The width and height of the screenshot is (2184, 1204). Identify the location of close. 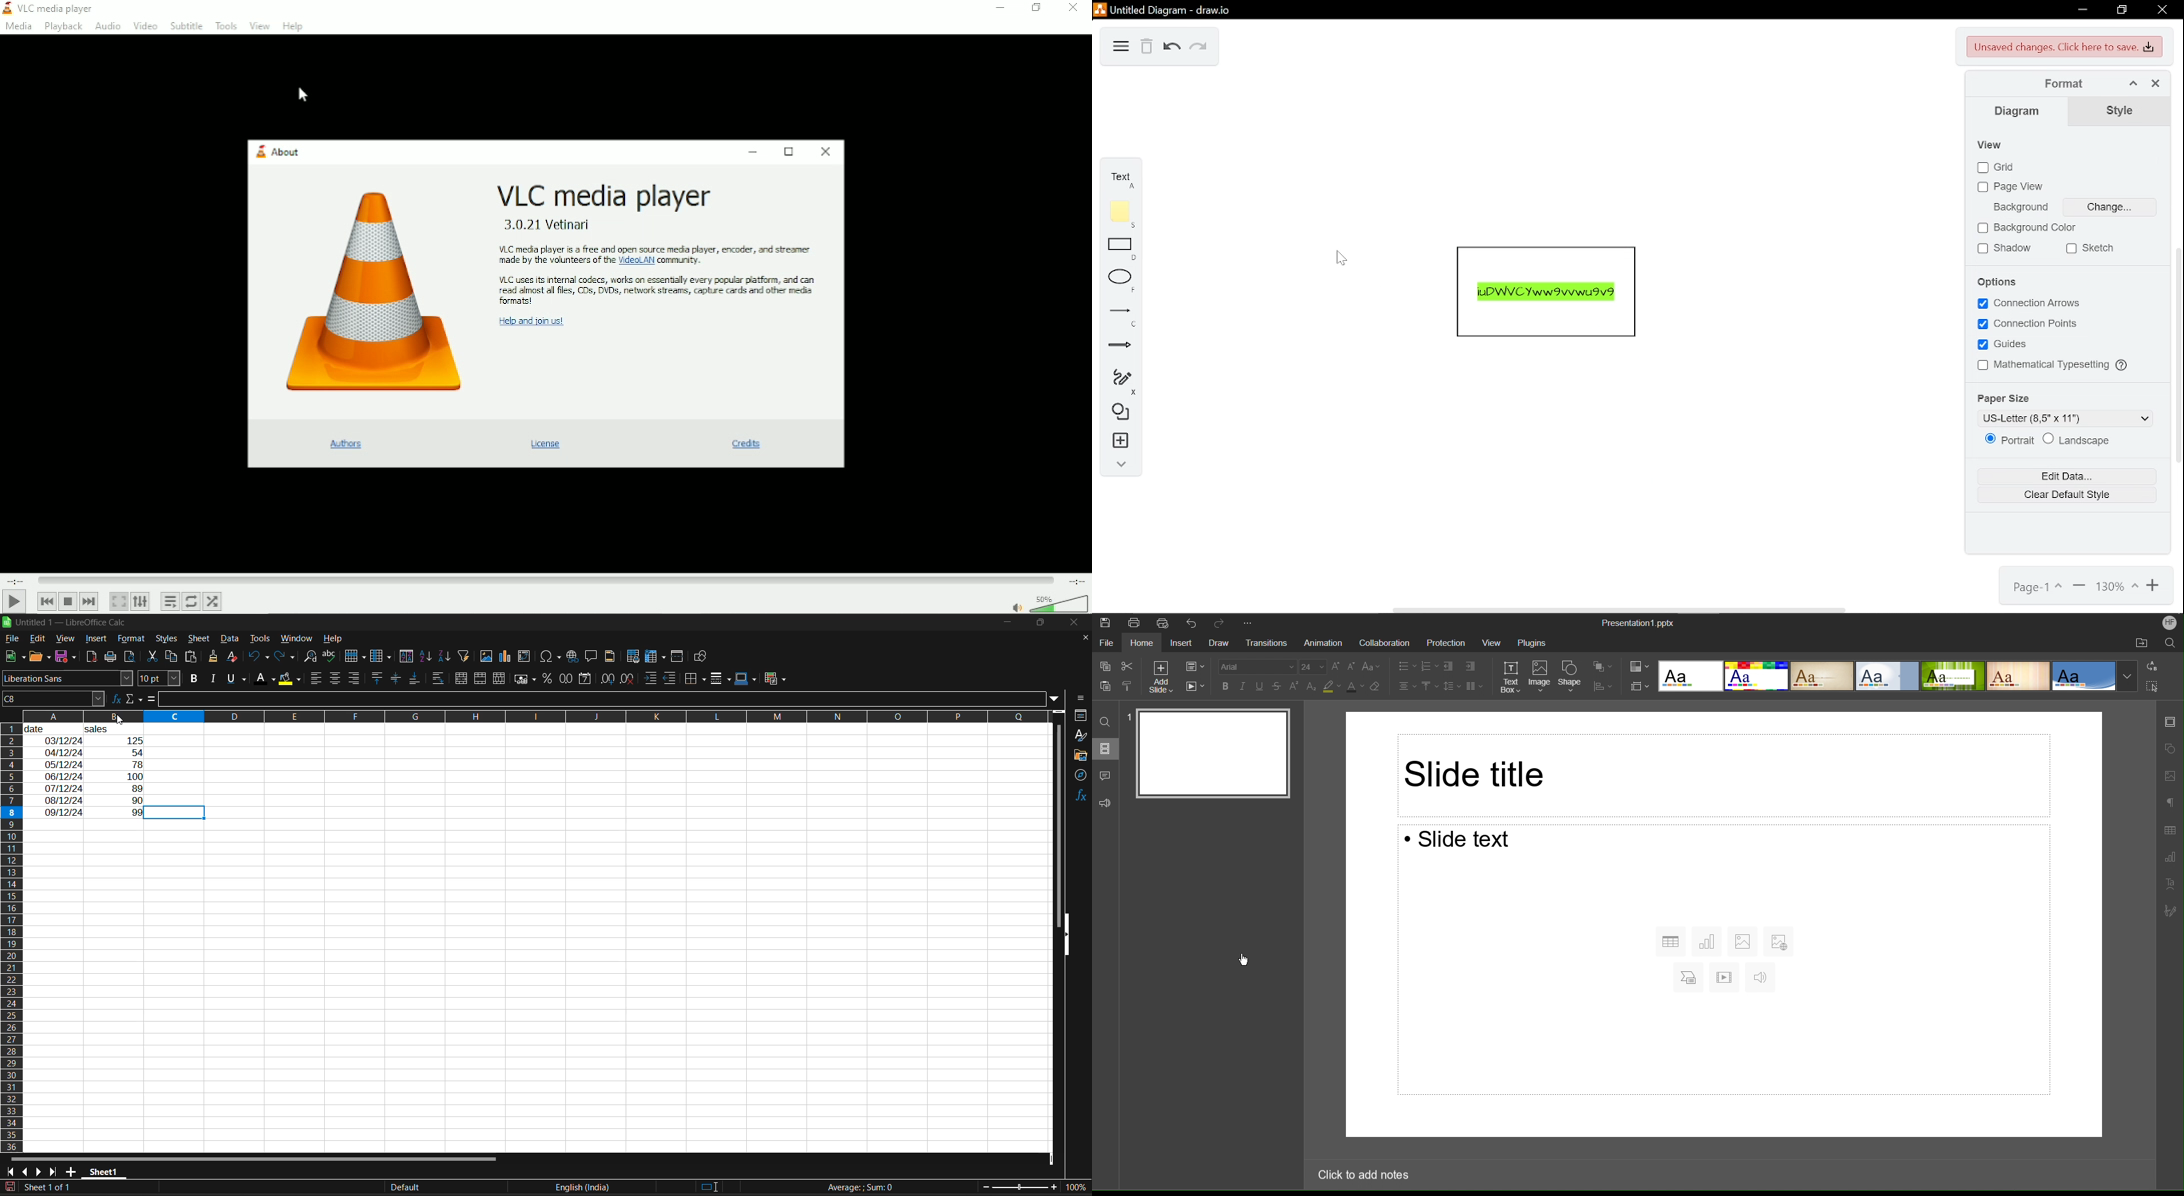
(1081, 623).